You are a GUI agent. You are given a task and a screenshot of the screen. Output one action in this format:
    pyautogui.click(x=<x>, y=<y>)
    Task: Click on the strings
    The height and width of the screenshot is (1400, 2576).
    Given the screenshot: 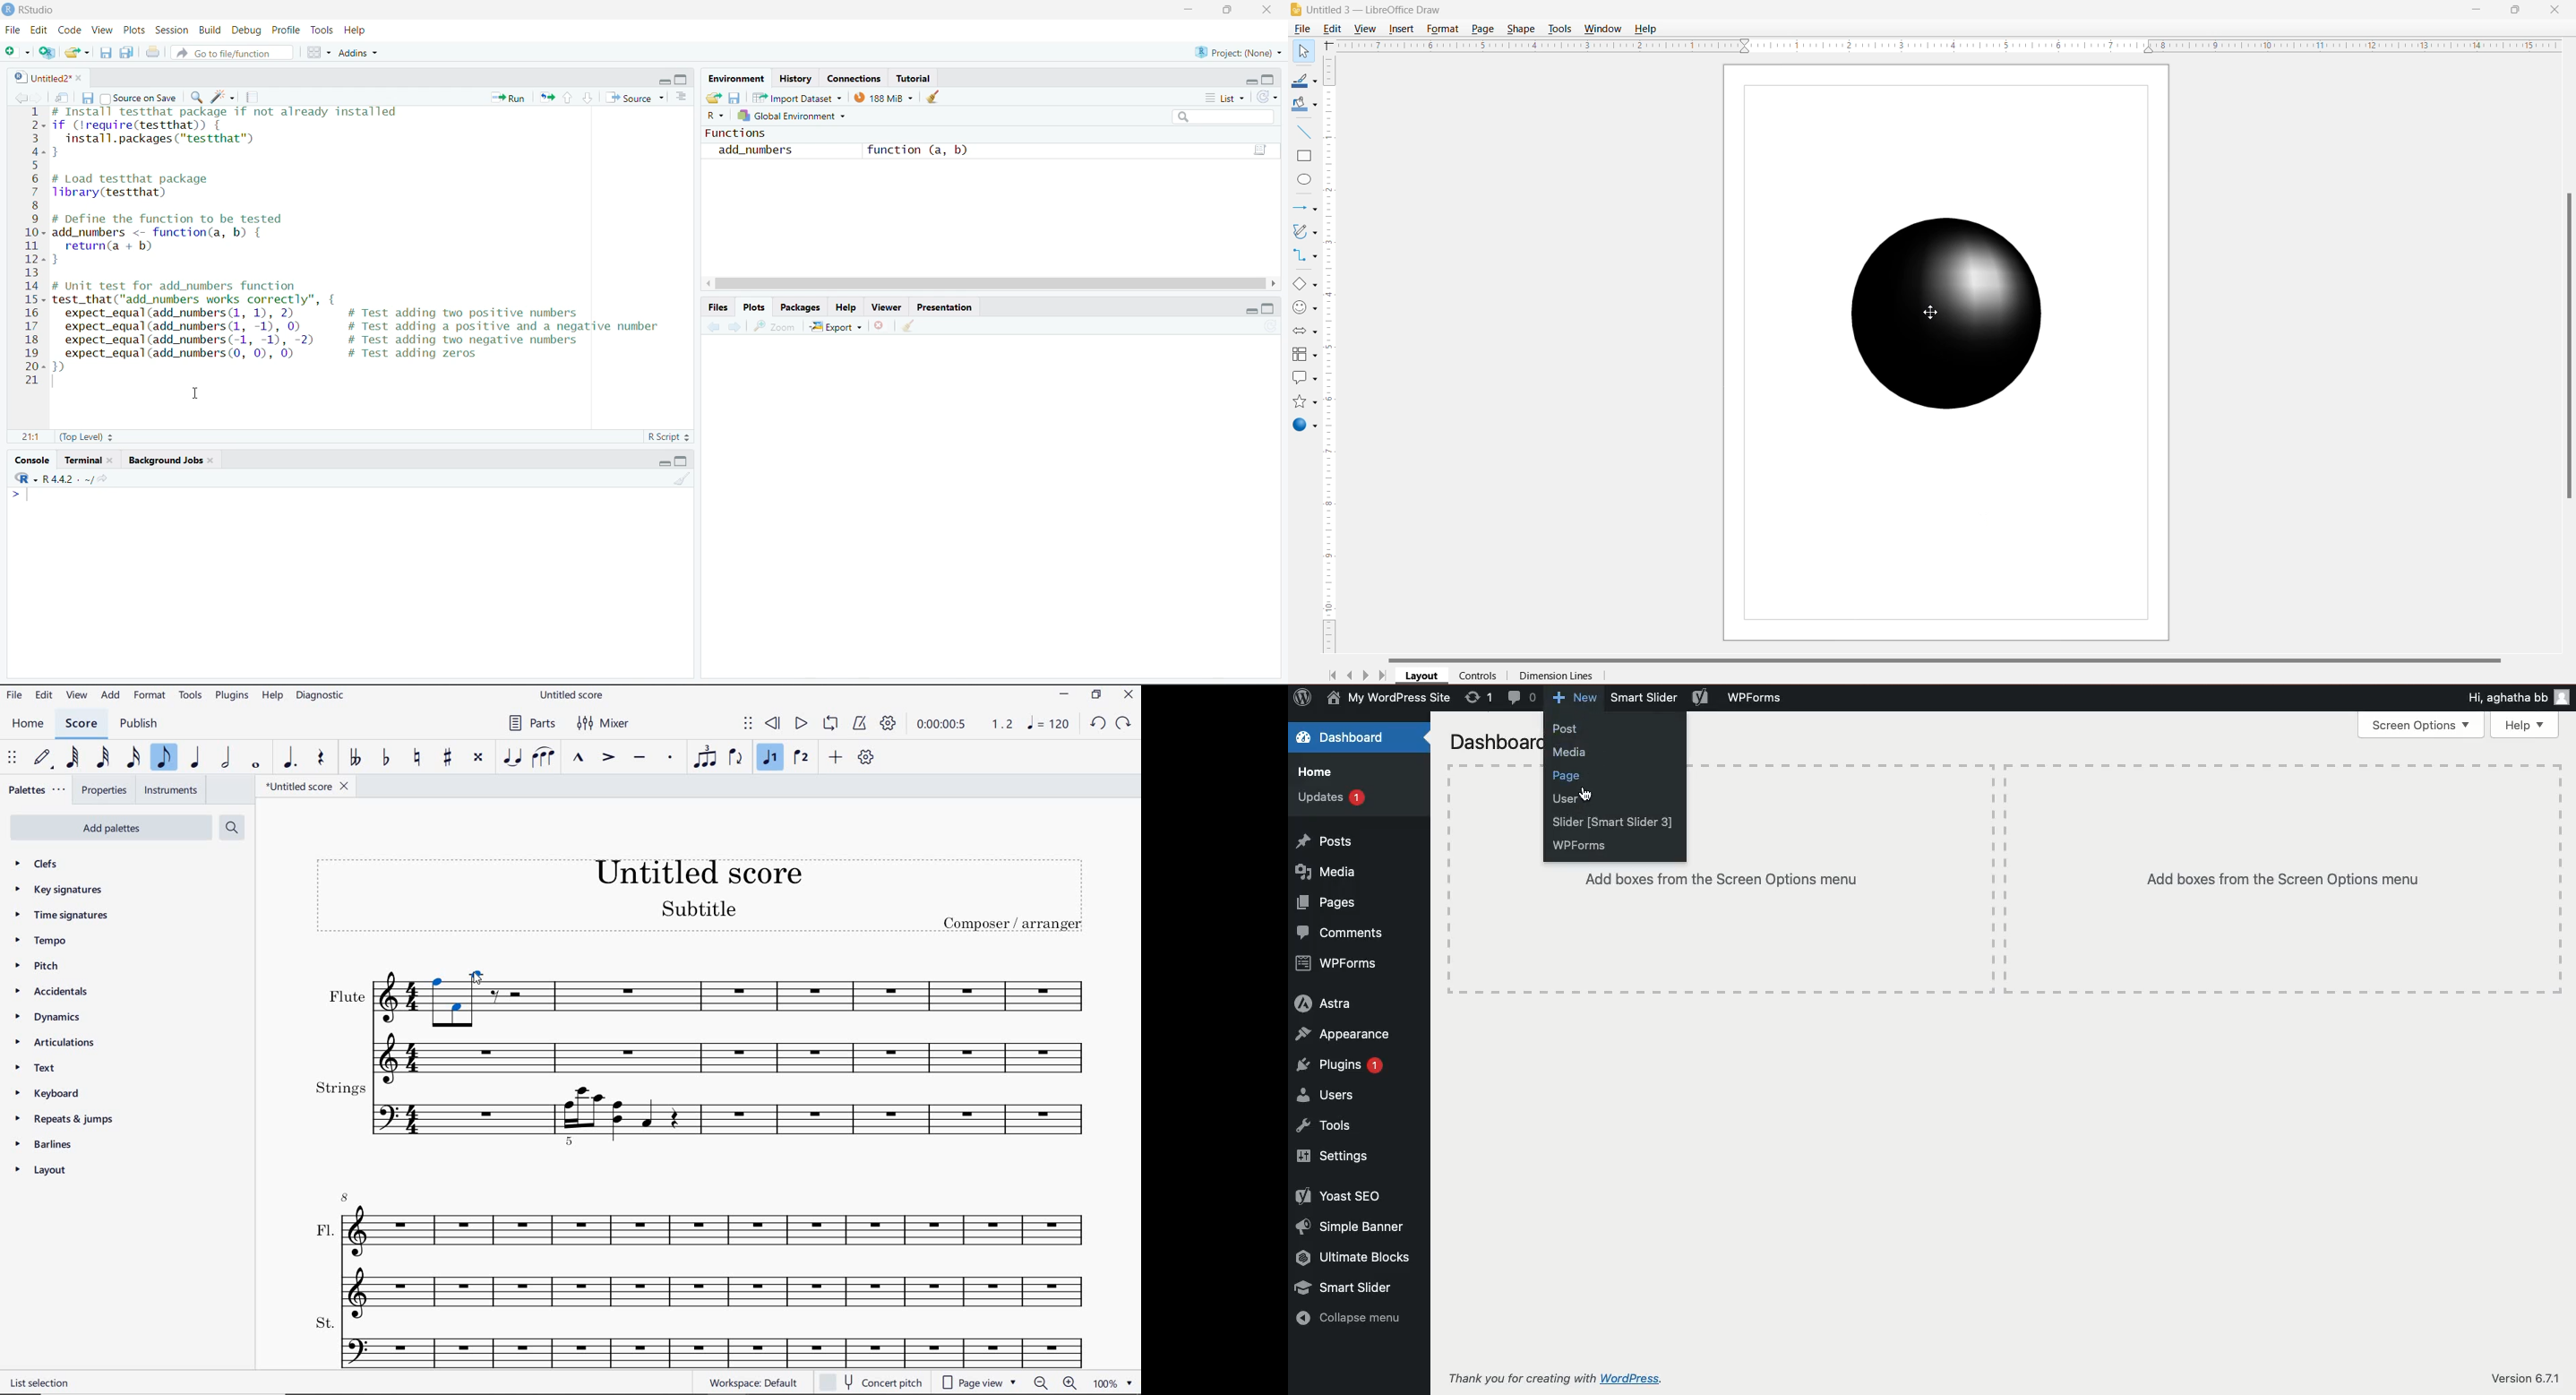 What is the action you would take?
    pyautogui.click(x=702, y=1112)
    